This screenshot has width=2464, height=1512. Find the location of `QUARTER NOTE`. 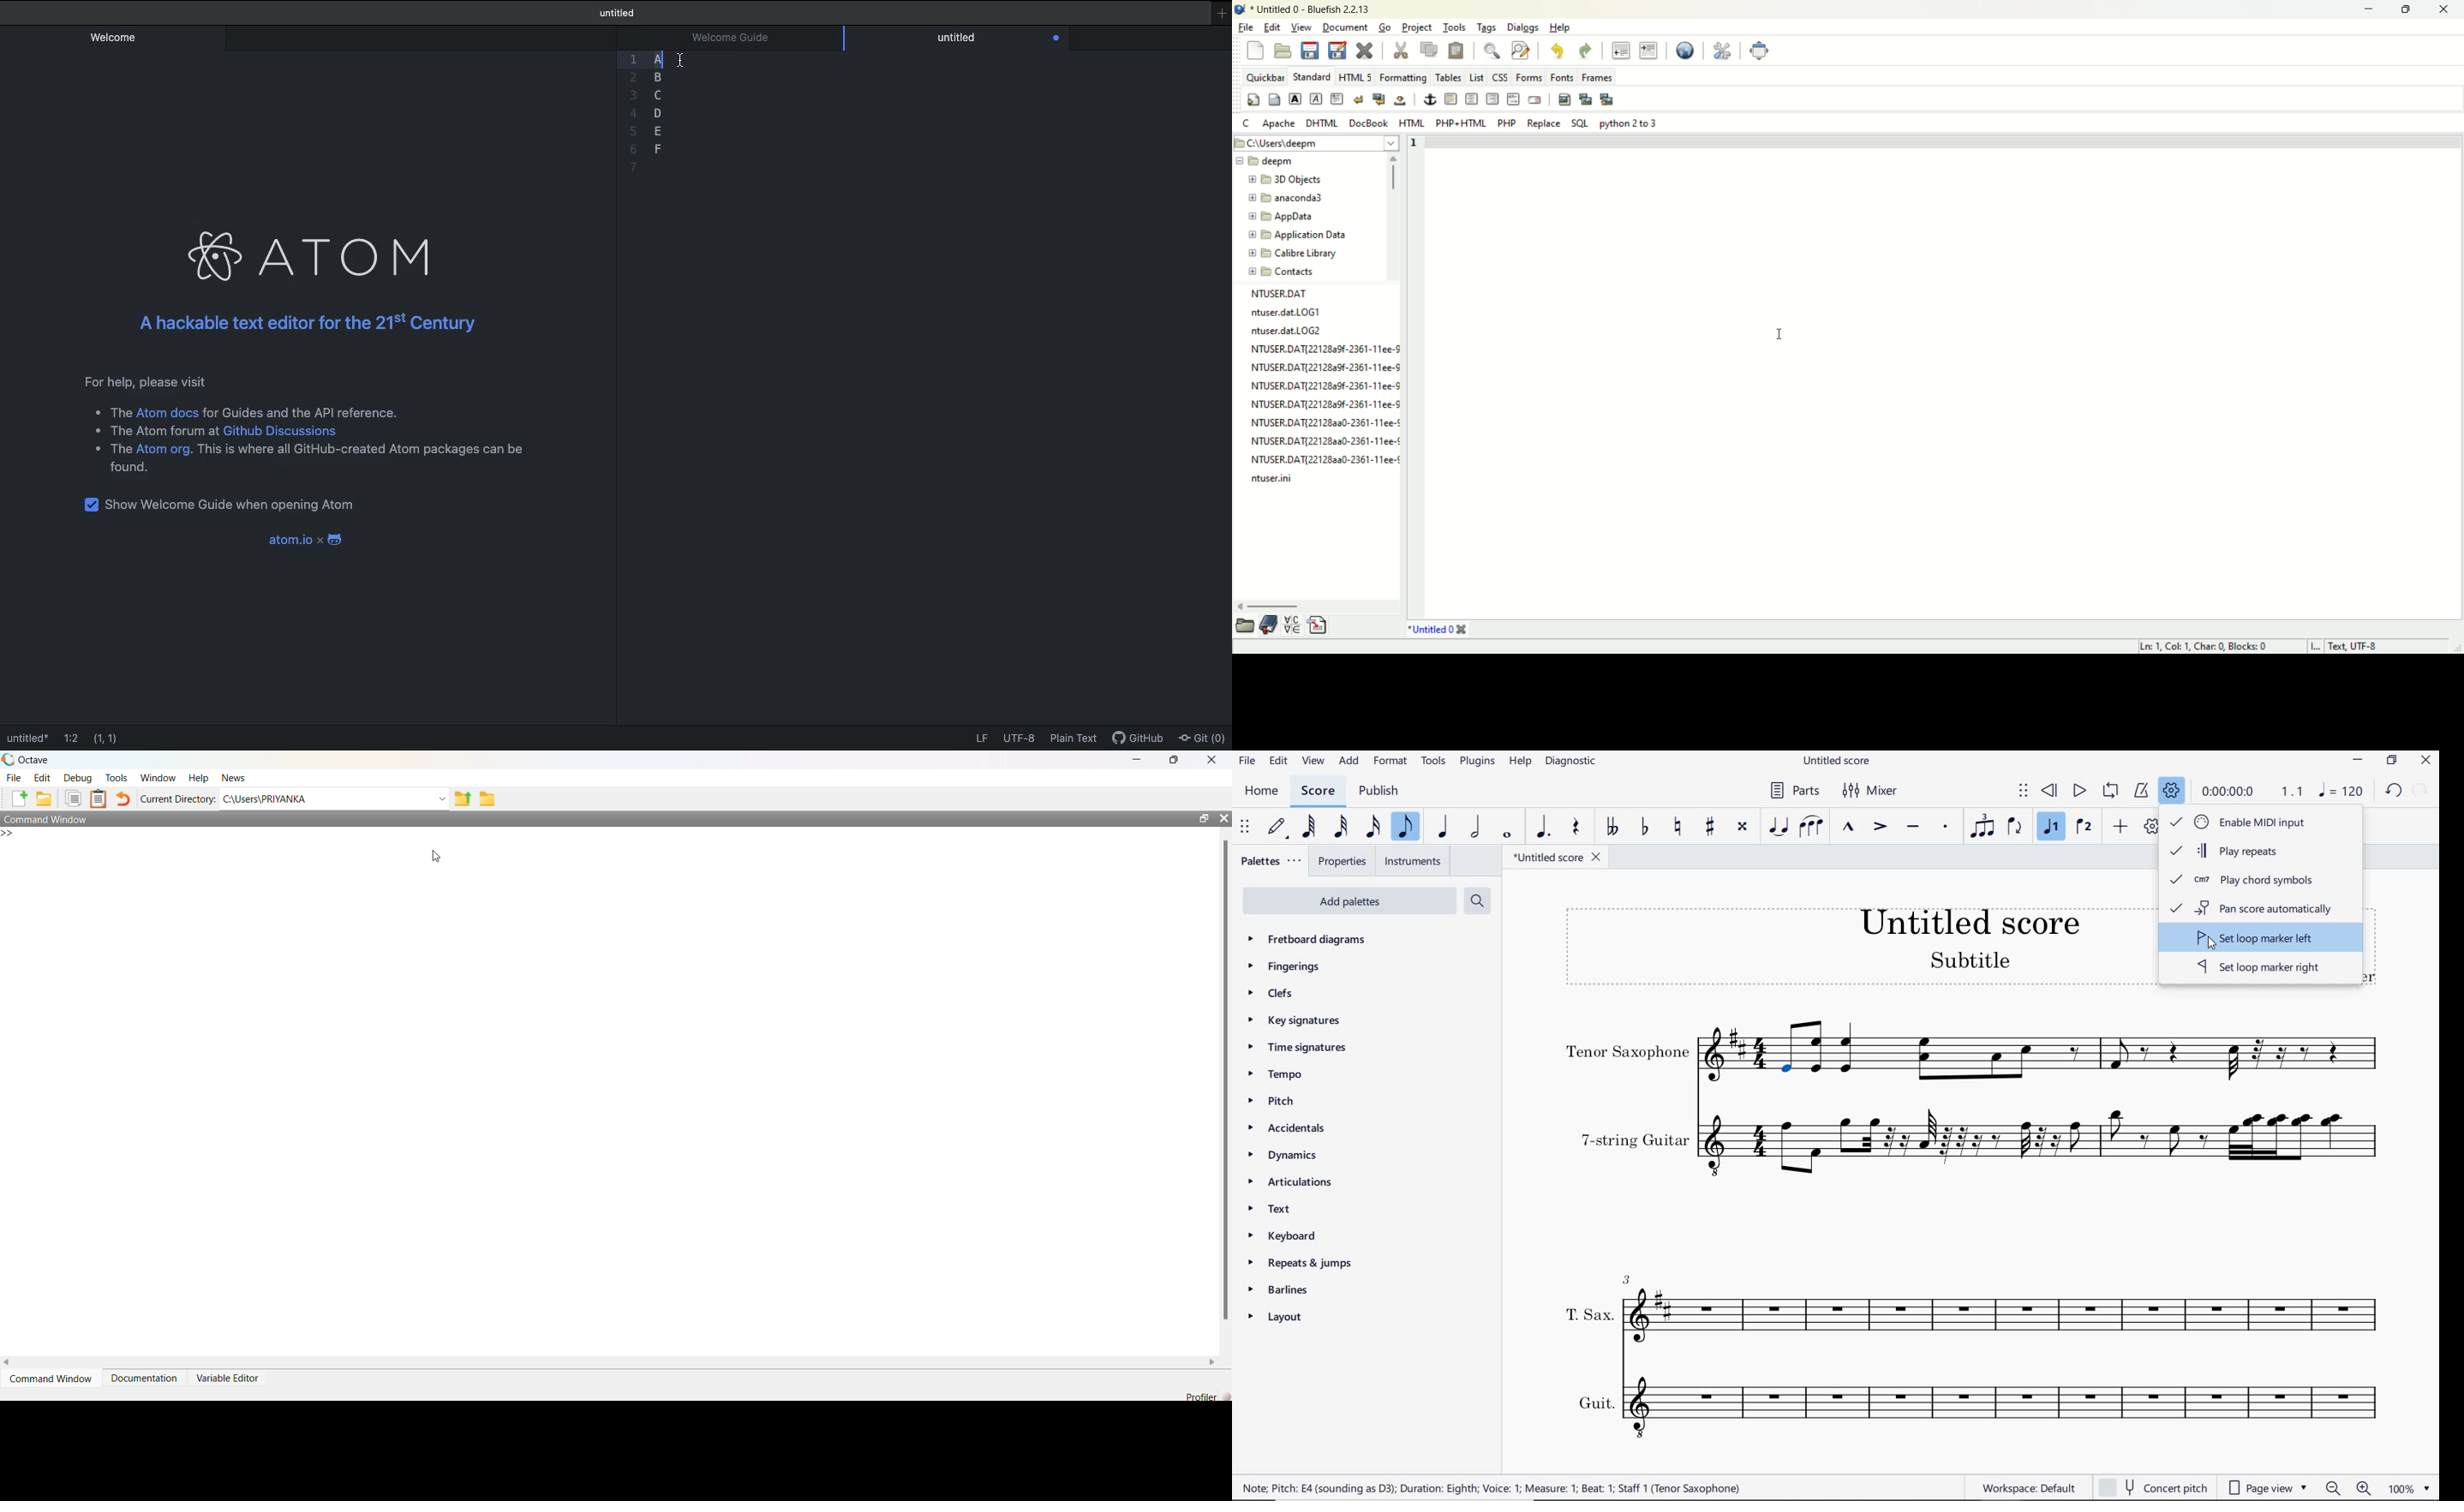

QUARTER NOTE is located at coordinates (1443, 827).